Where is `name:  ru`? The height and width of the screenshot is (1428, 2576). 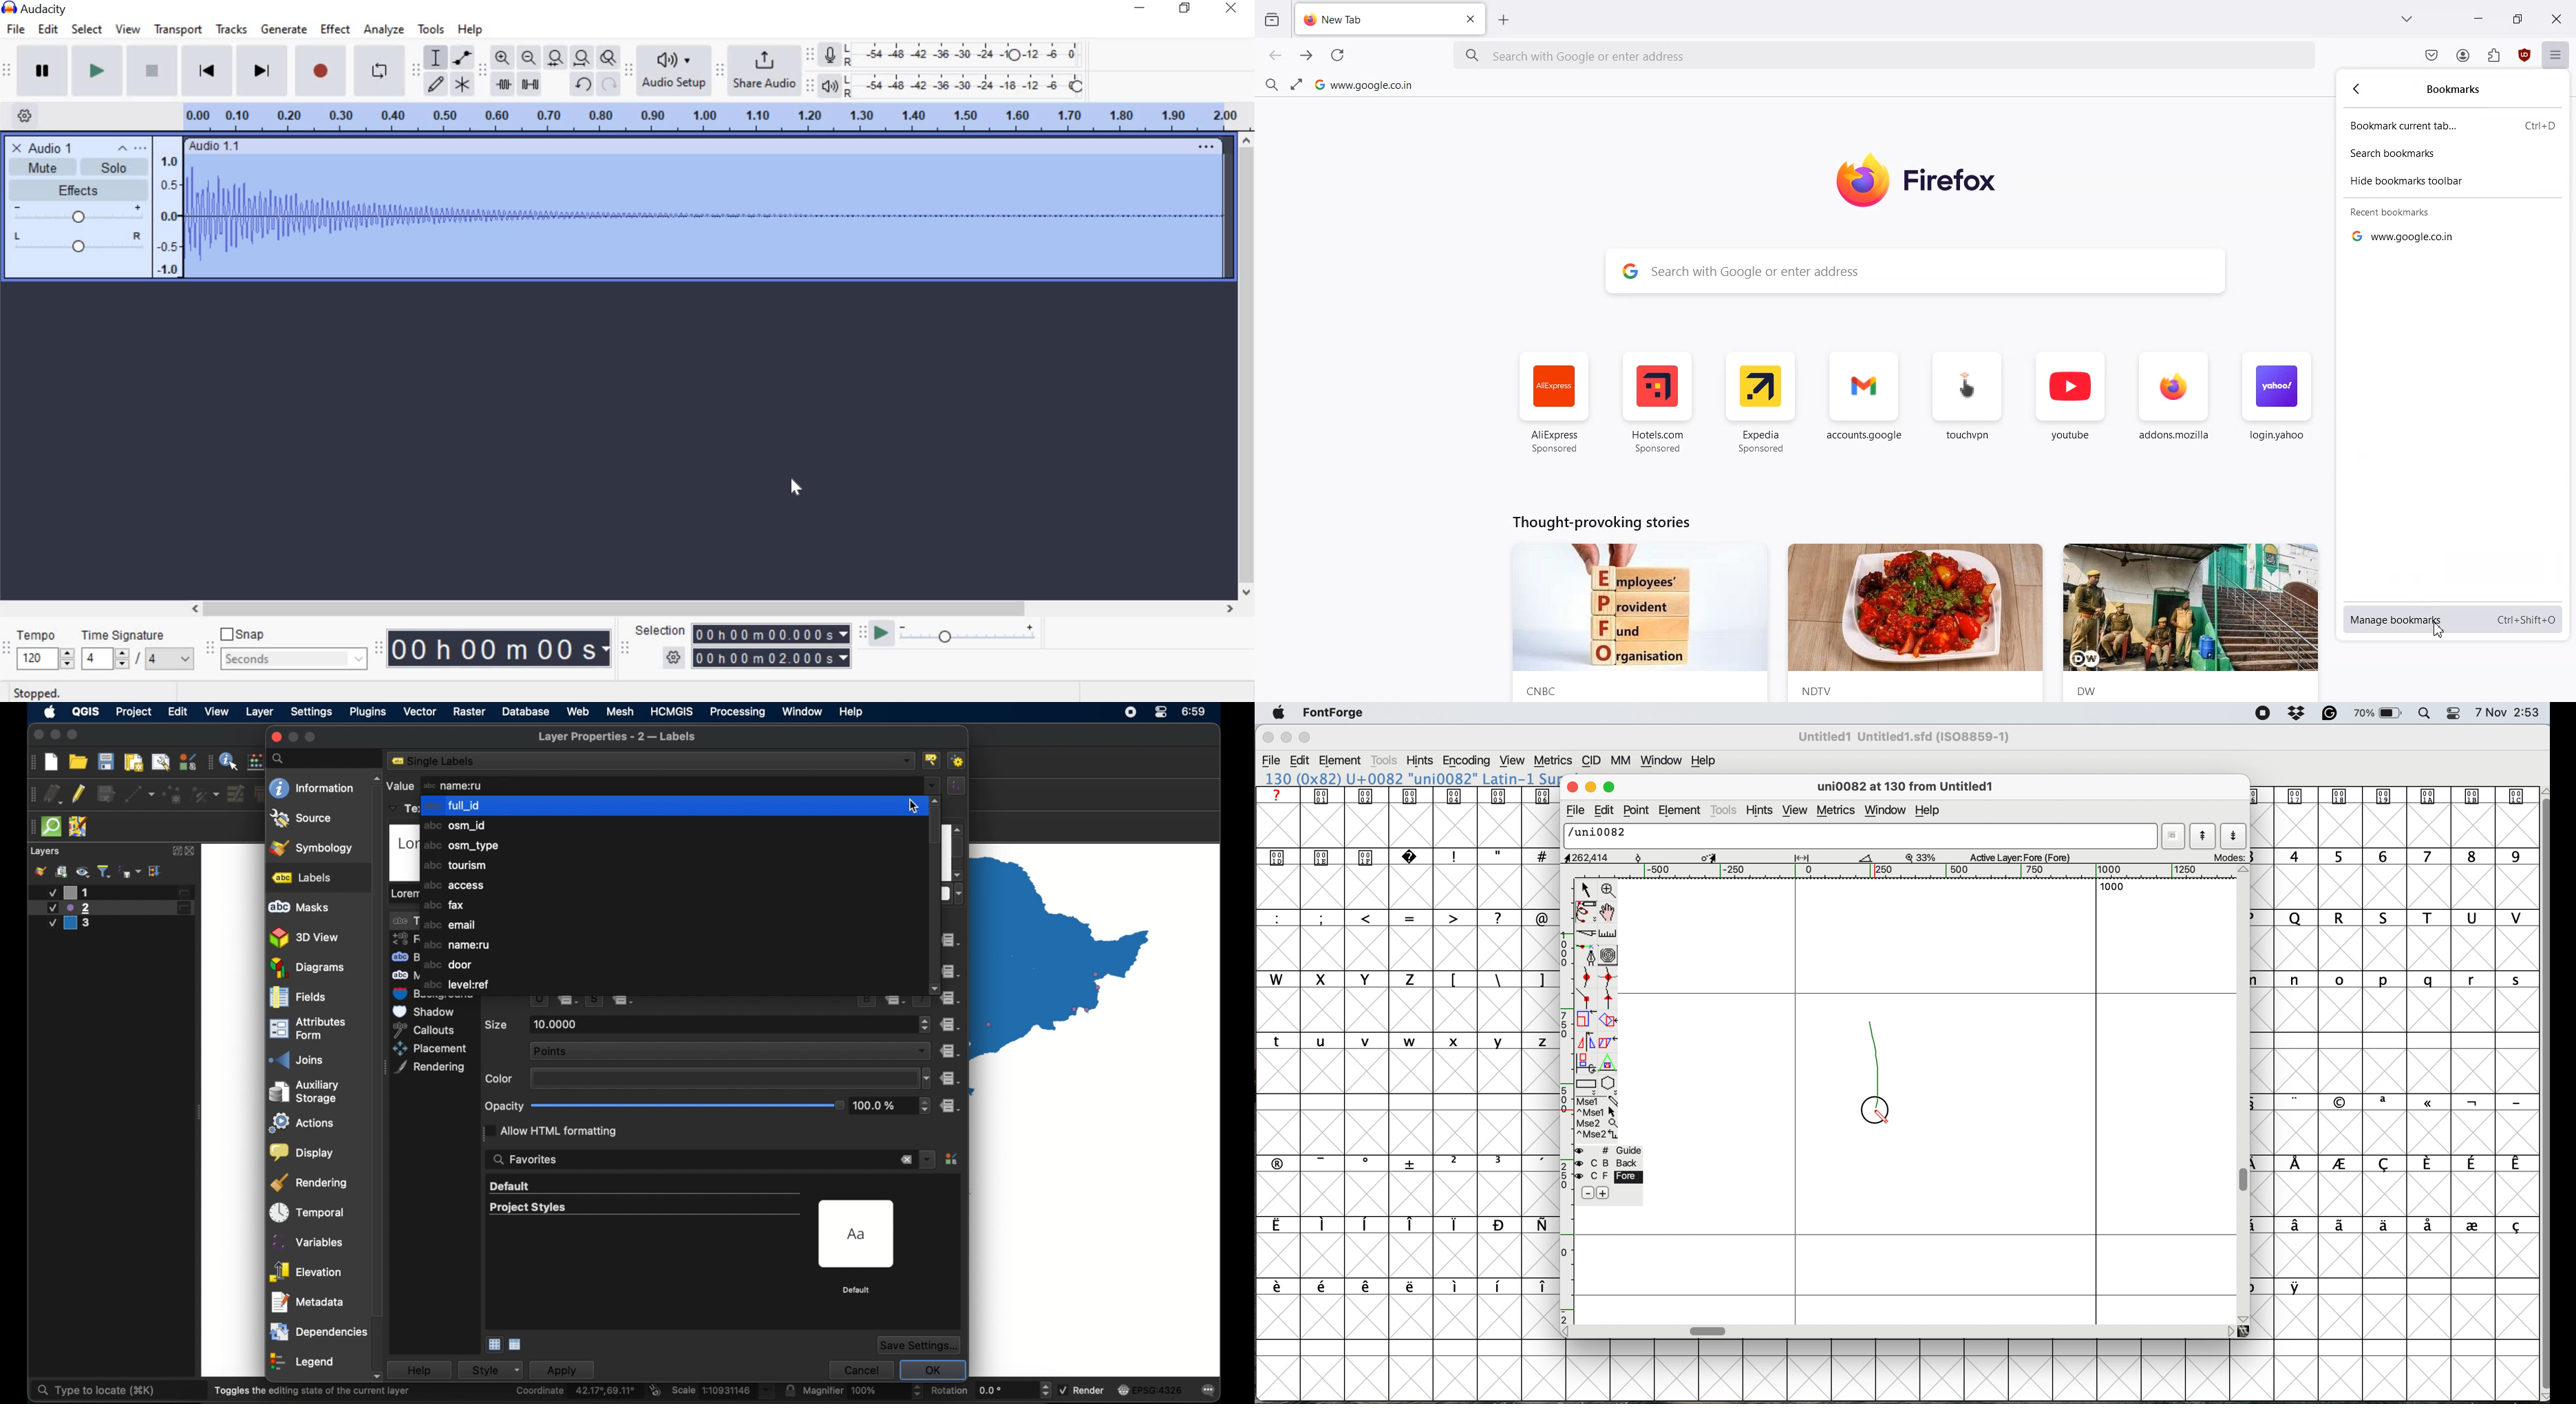
name:  ru is located at coordinates (458, 946).